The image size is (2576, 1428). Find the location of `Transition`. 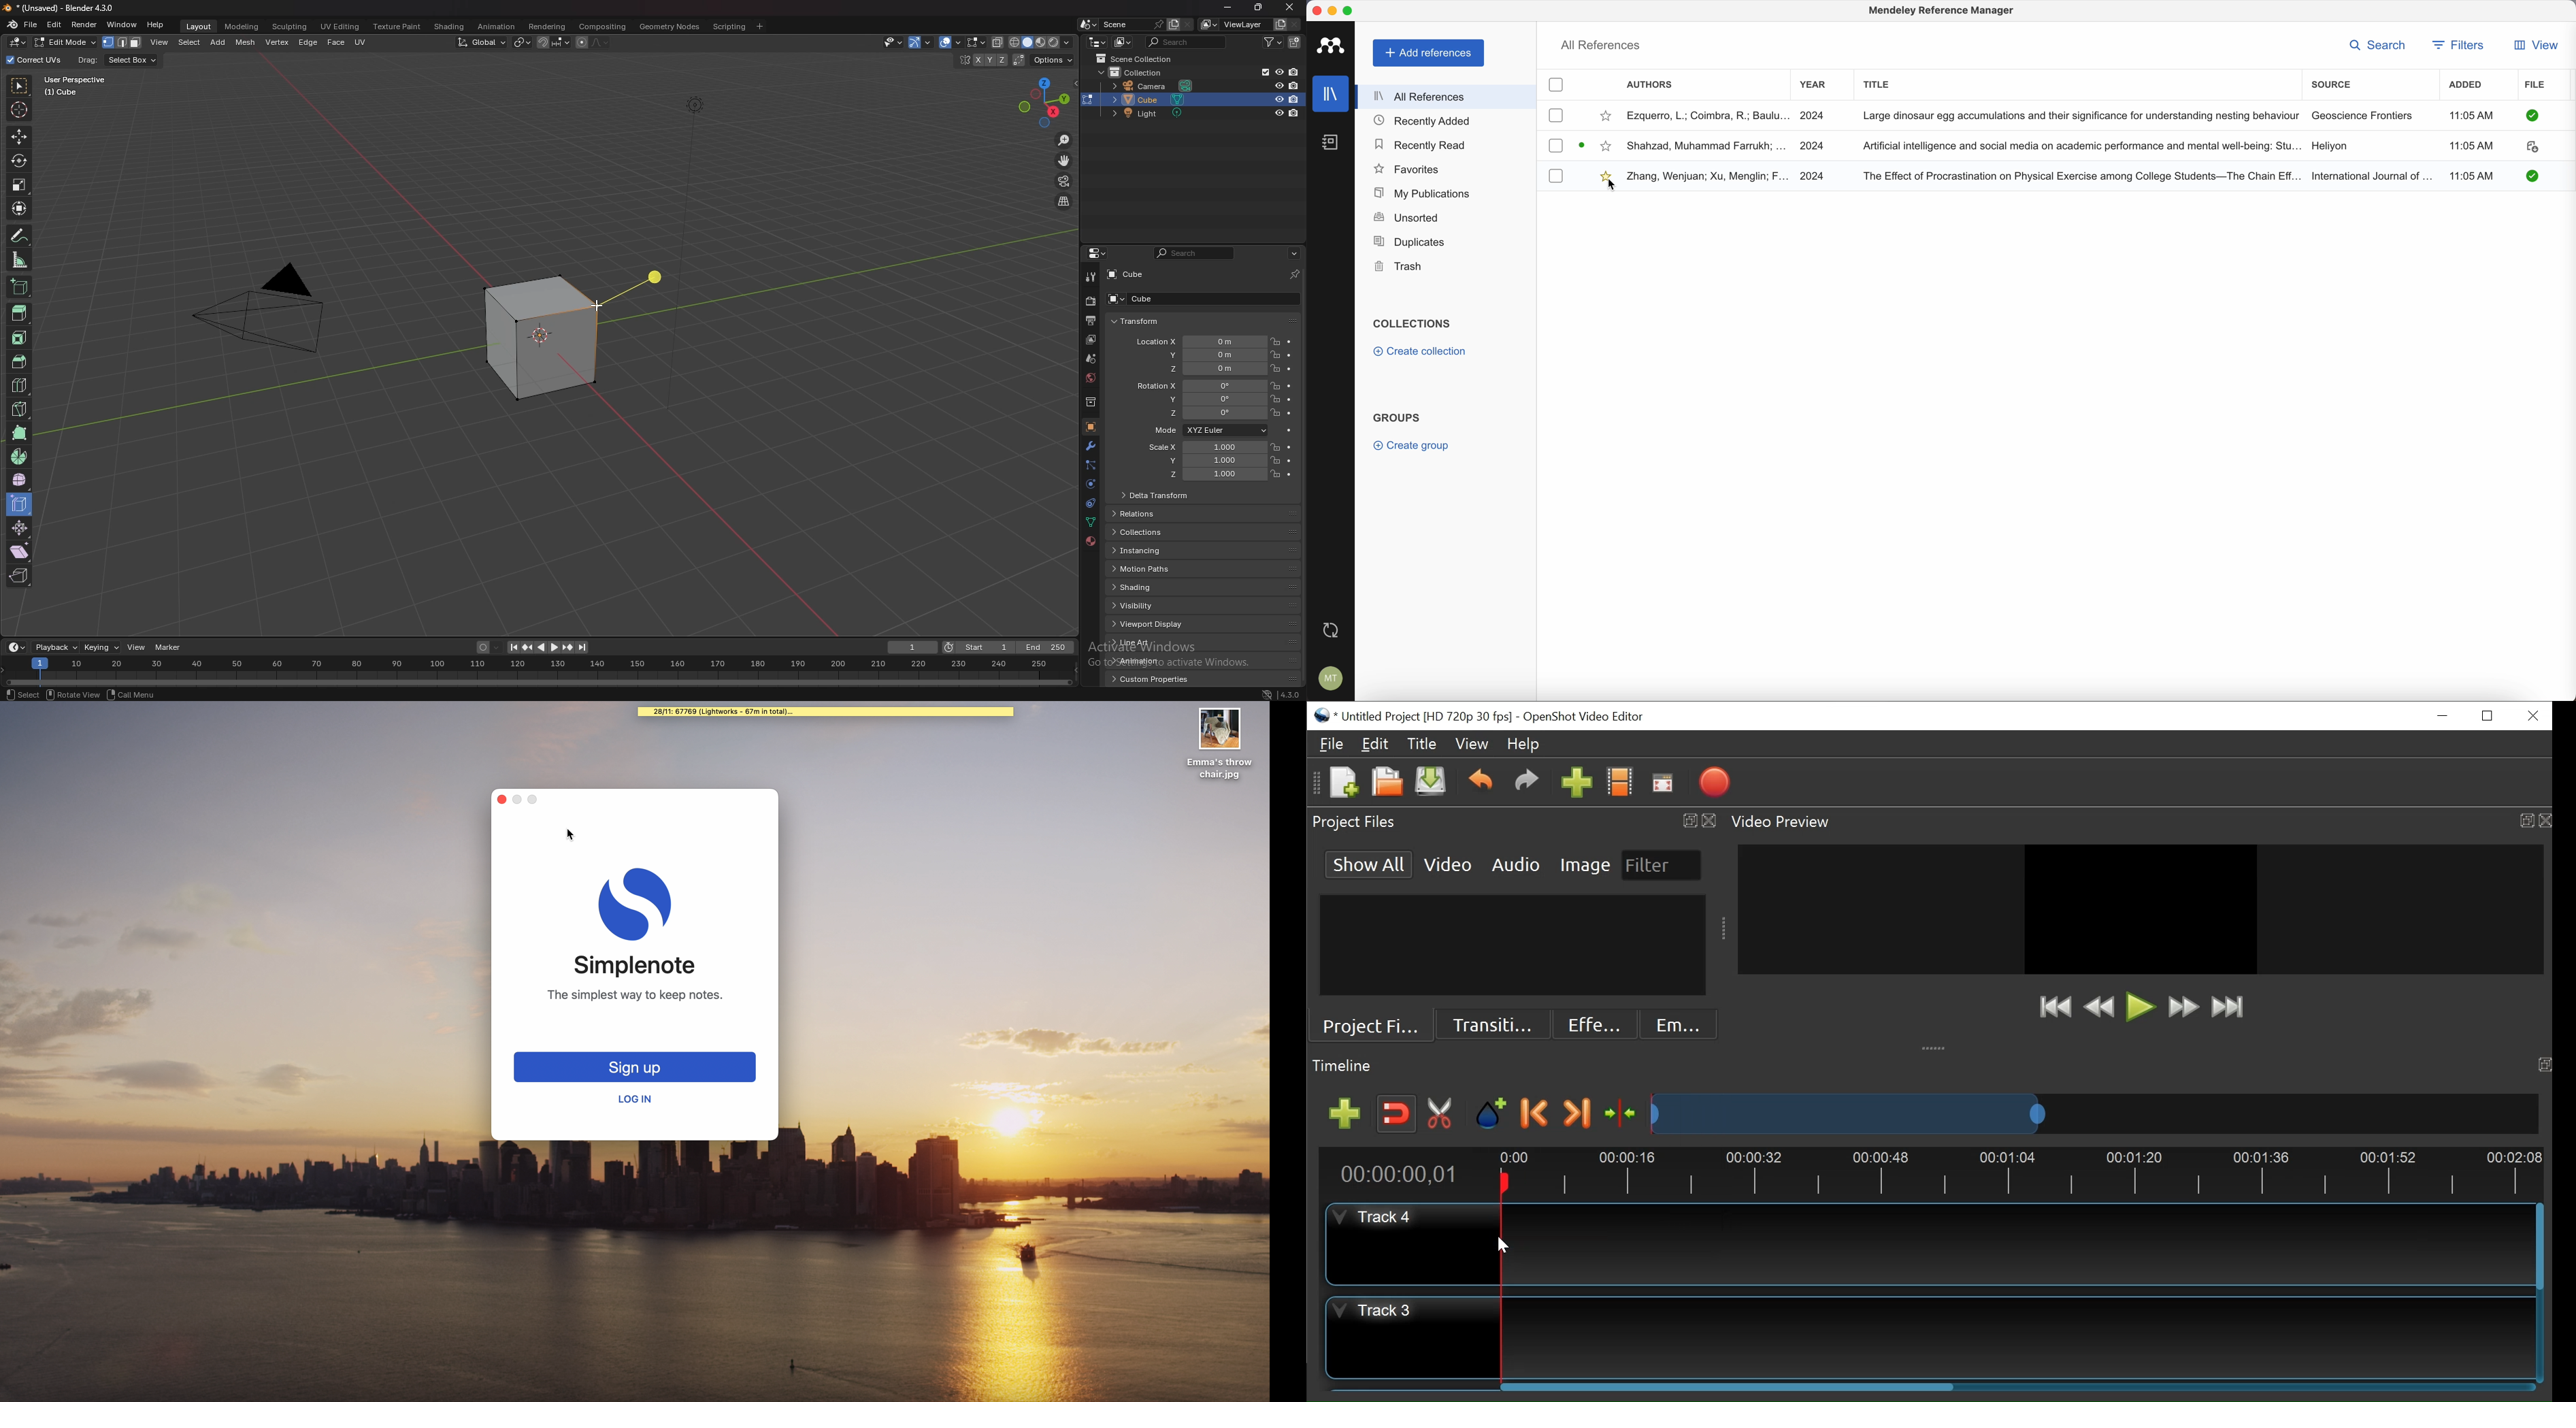

Transition is located at coordinates (1491, 1026).